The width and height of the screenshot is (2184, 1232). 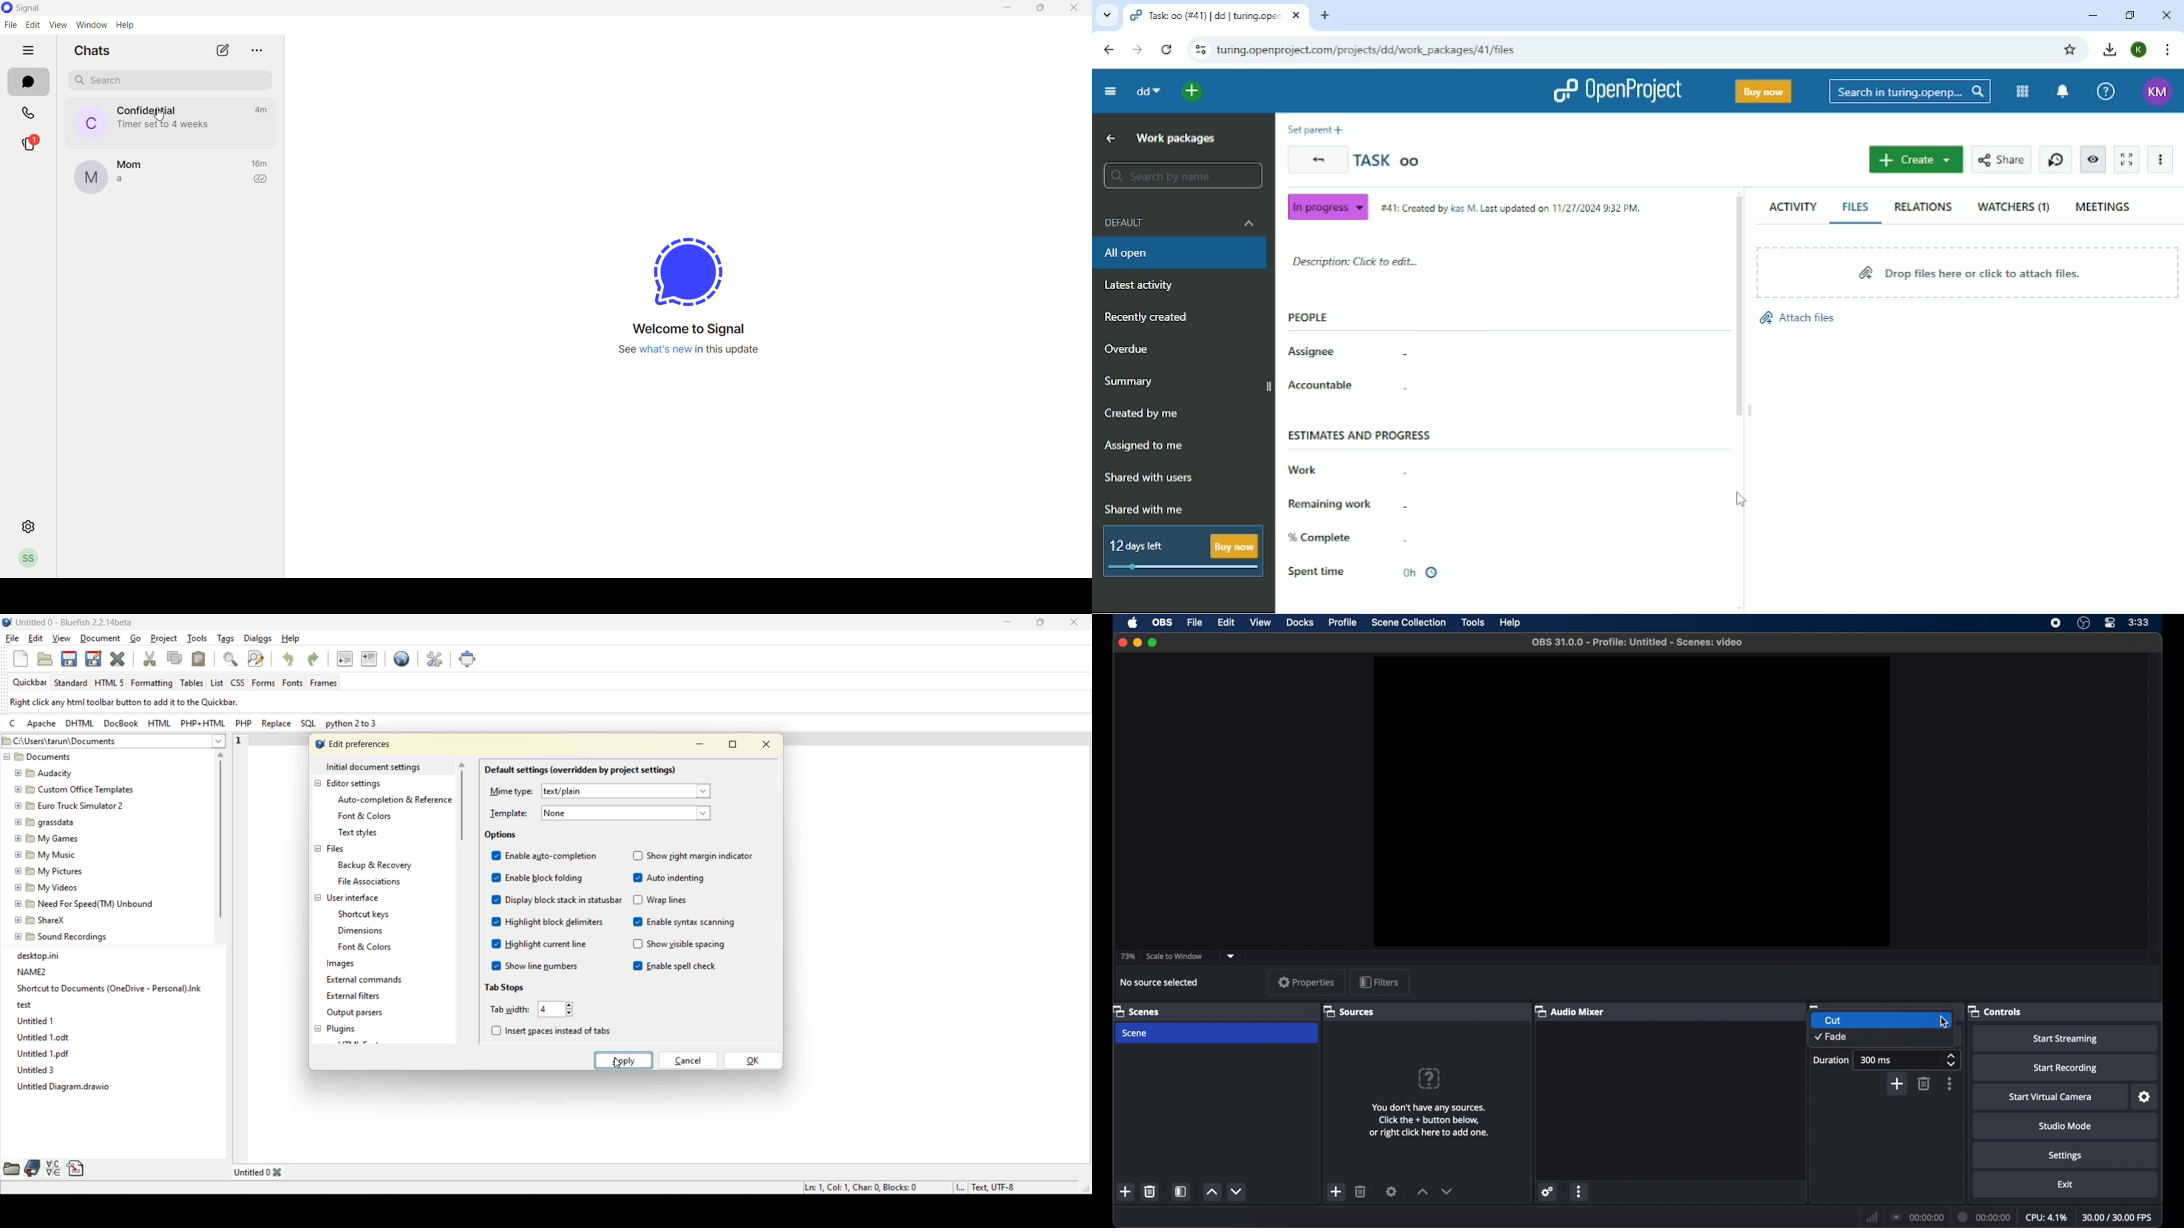 What do you see at coordinates (1381, 981) in the screenshot?
I see `filters` at bounding box center [1381, 981].